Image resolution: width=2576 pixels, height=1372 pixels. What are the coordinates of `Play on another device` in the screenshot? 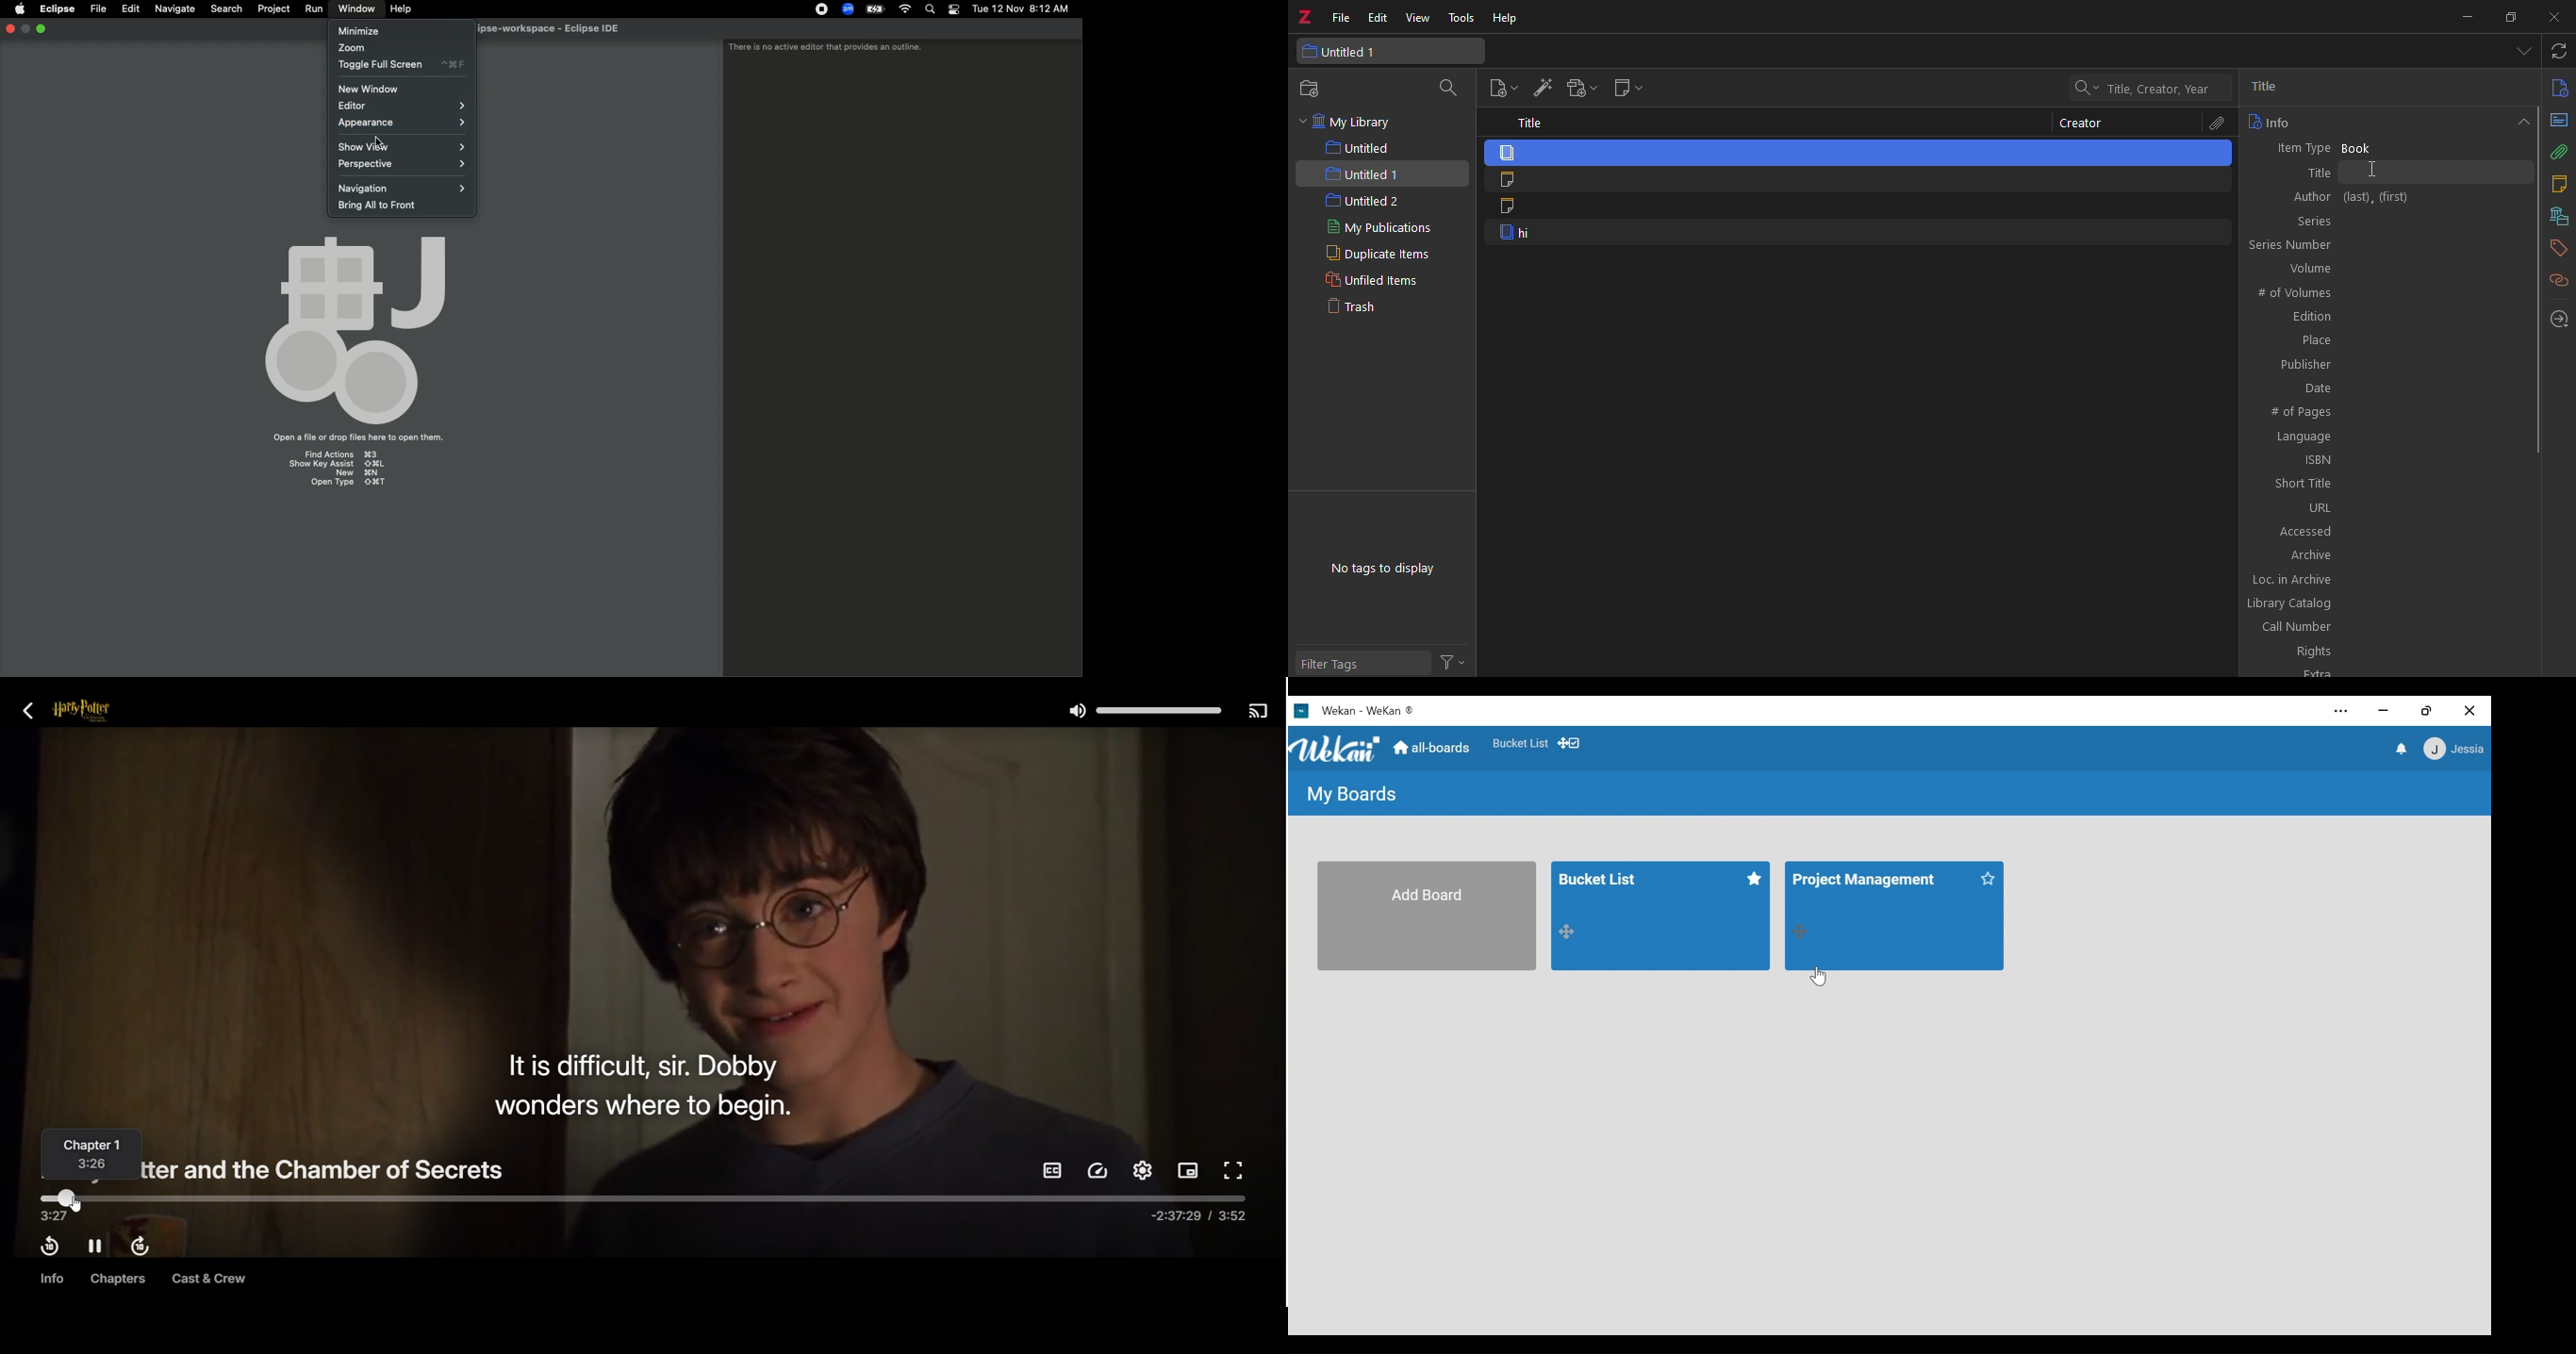 It's located at (1257, 710).